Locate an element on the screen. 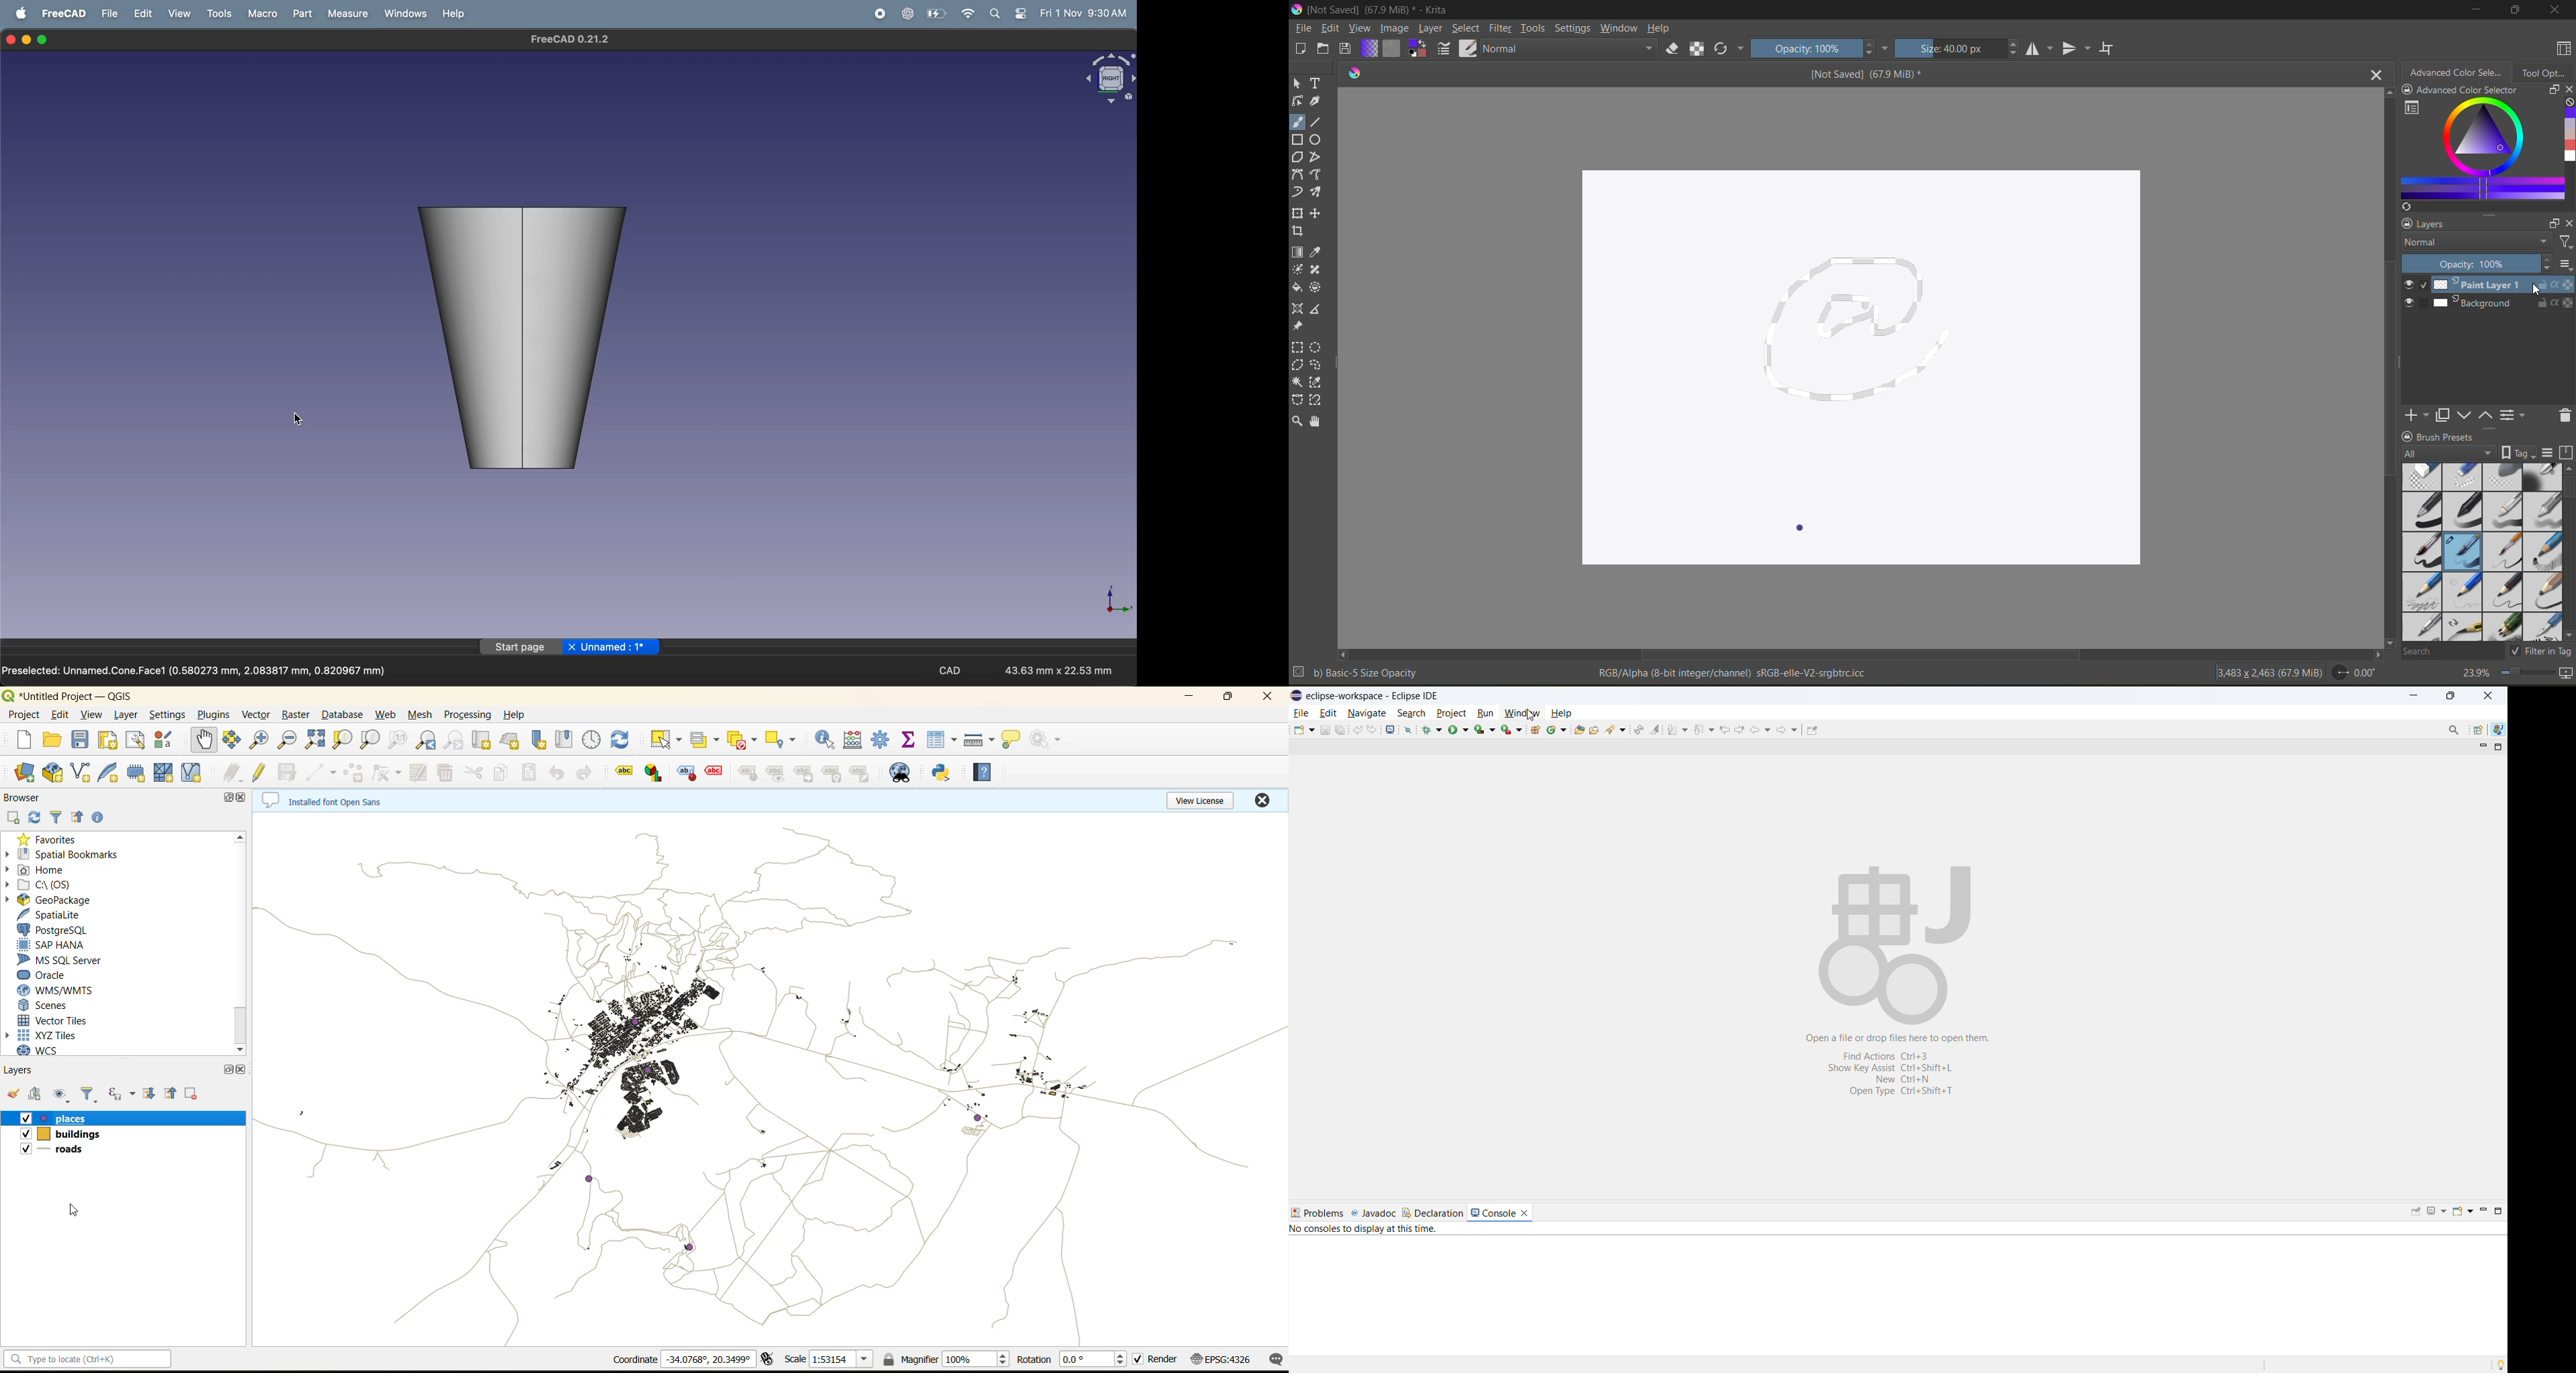 The width and height of the screenshot is (2576, 1400). pencil is located at coordinates (2543, 552).